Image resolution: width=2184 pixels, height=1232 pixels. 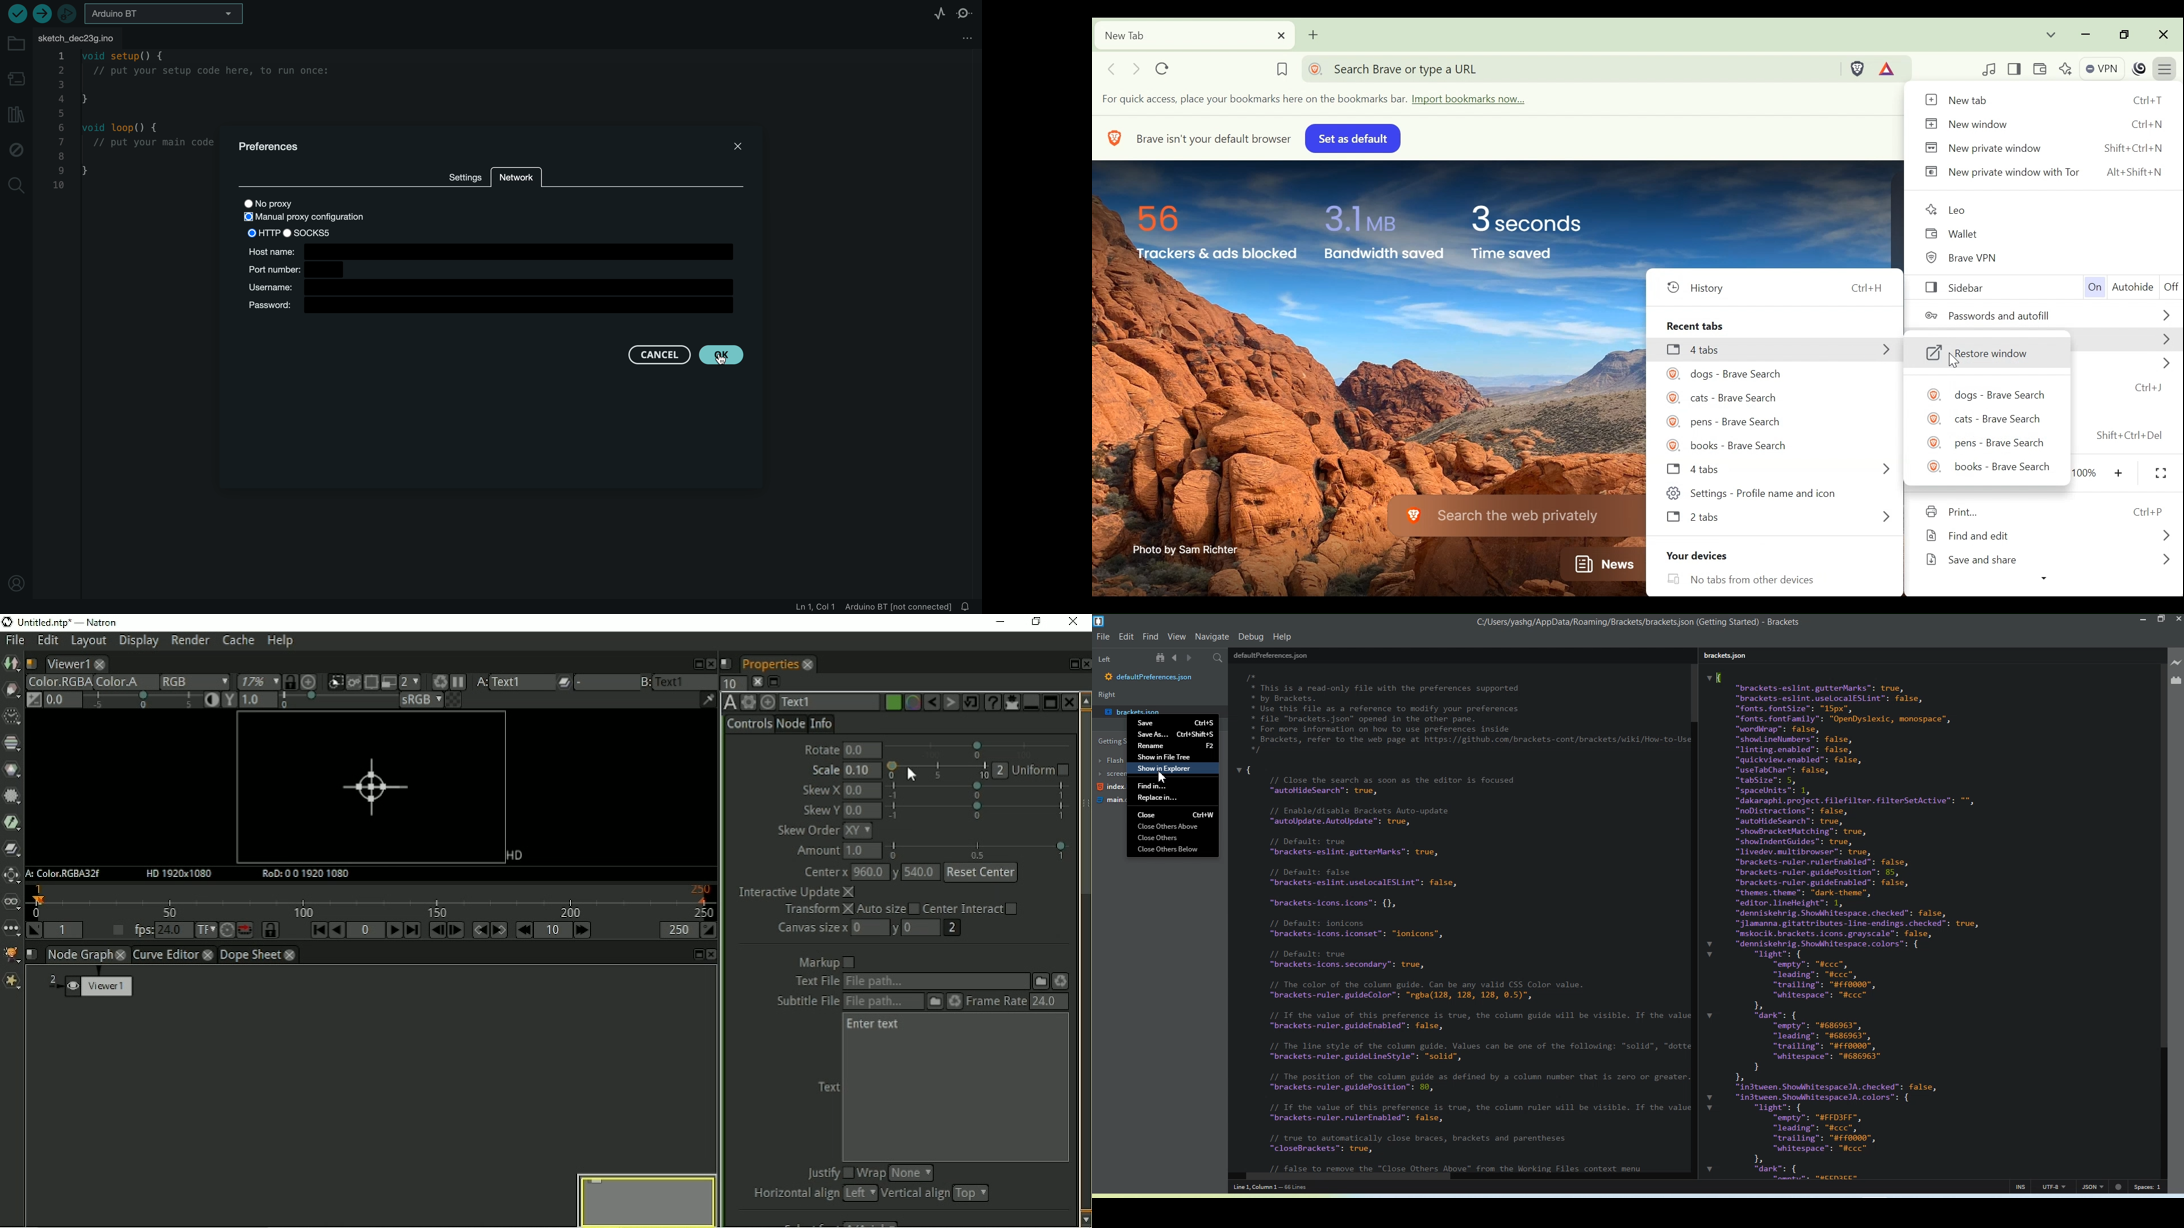 I want to click on Scale: 0.10, so click(x=843, y=770).